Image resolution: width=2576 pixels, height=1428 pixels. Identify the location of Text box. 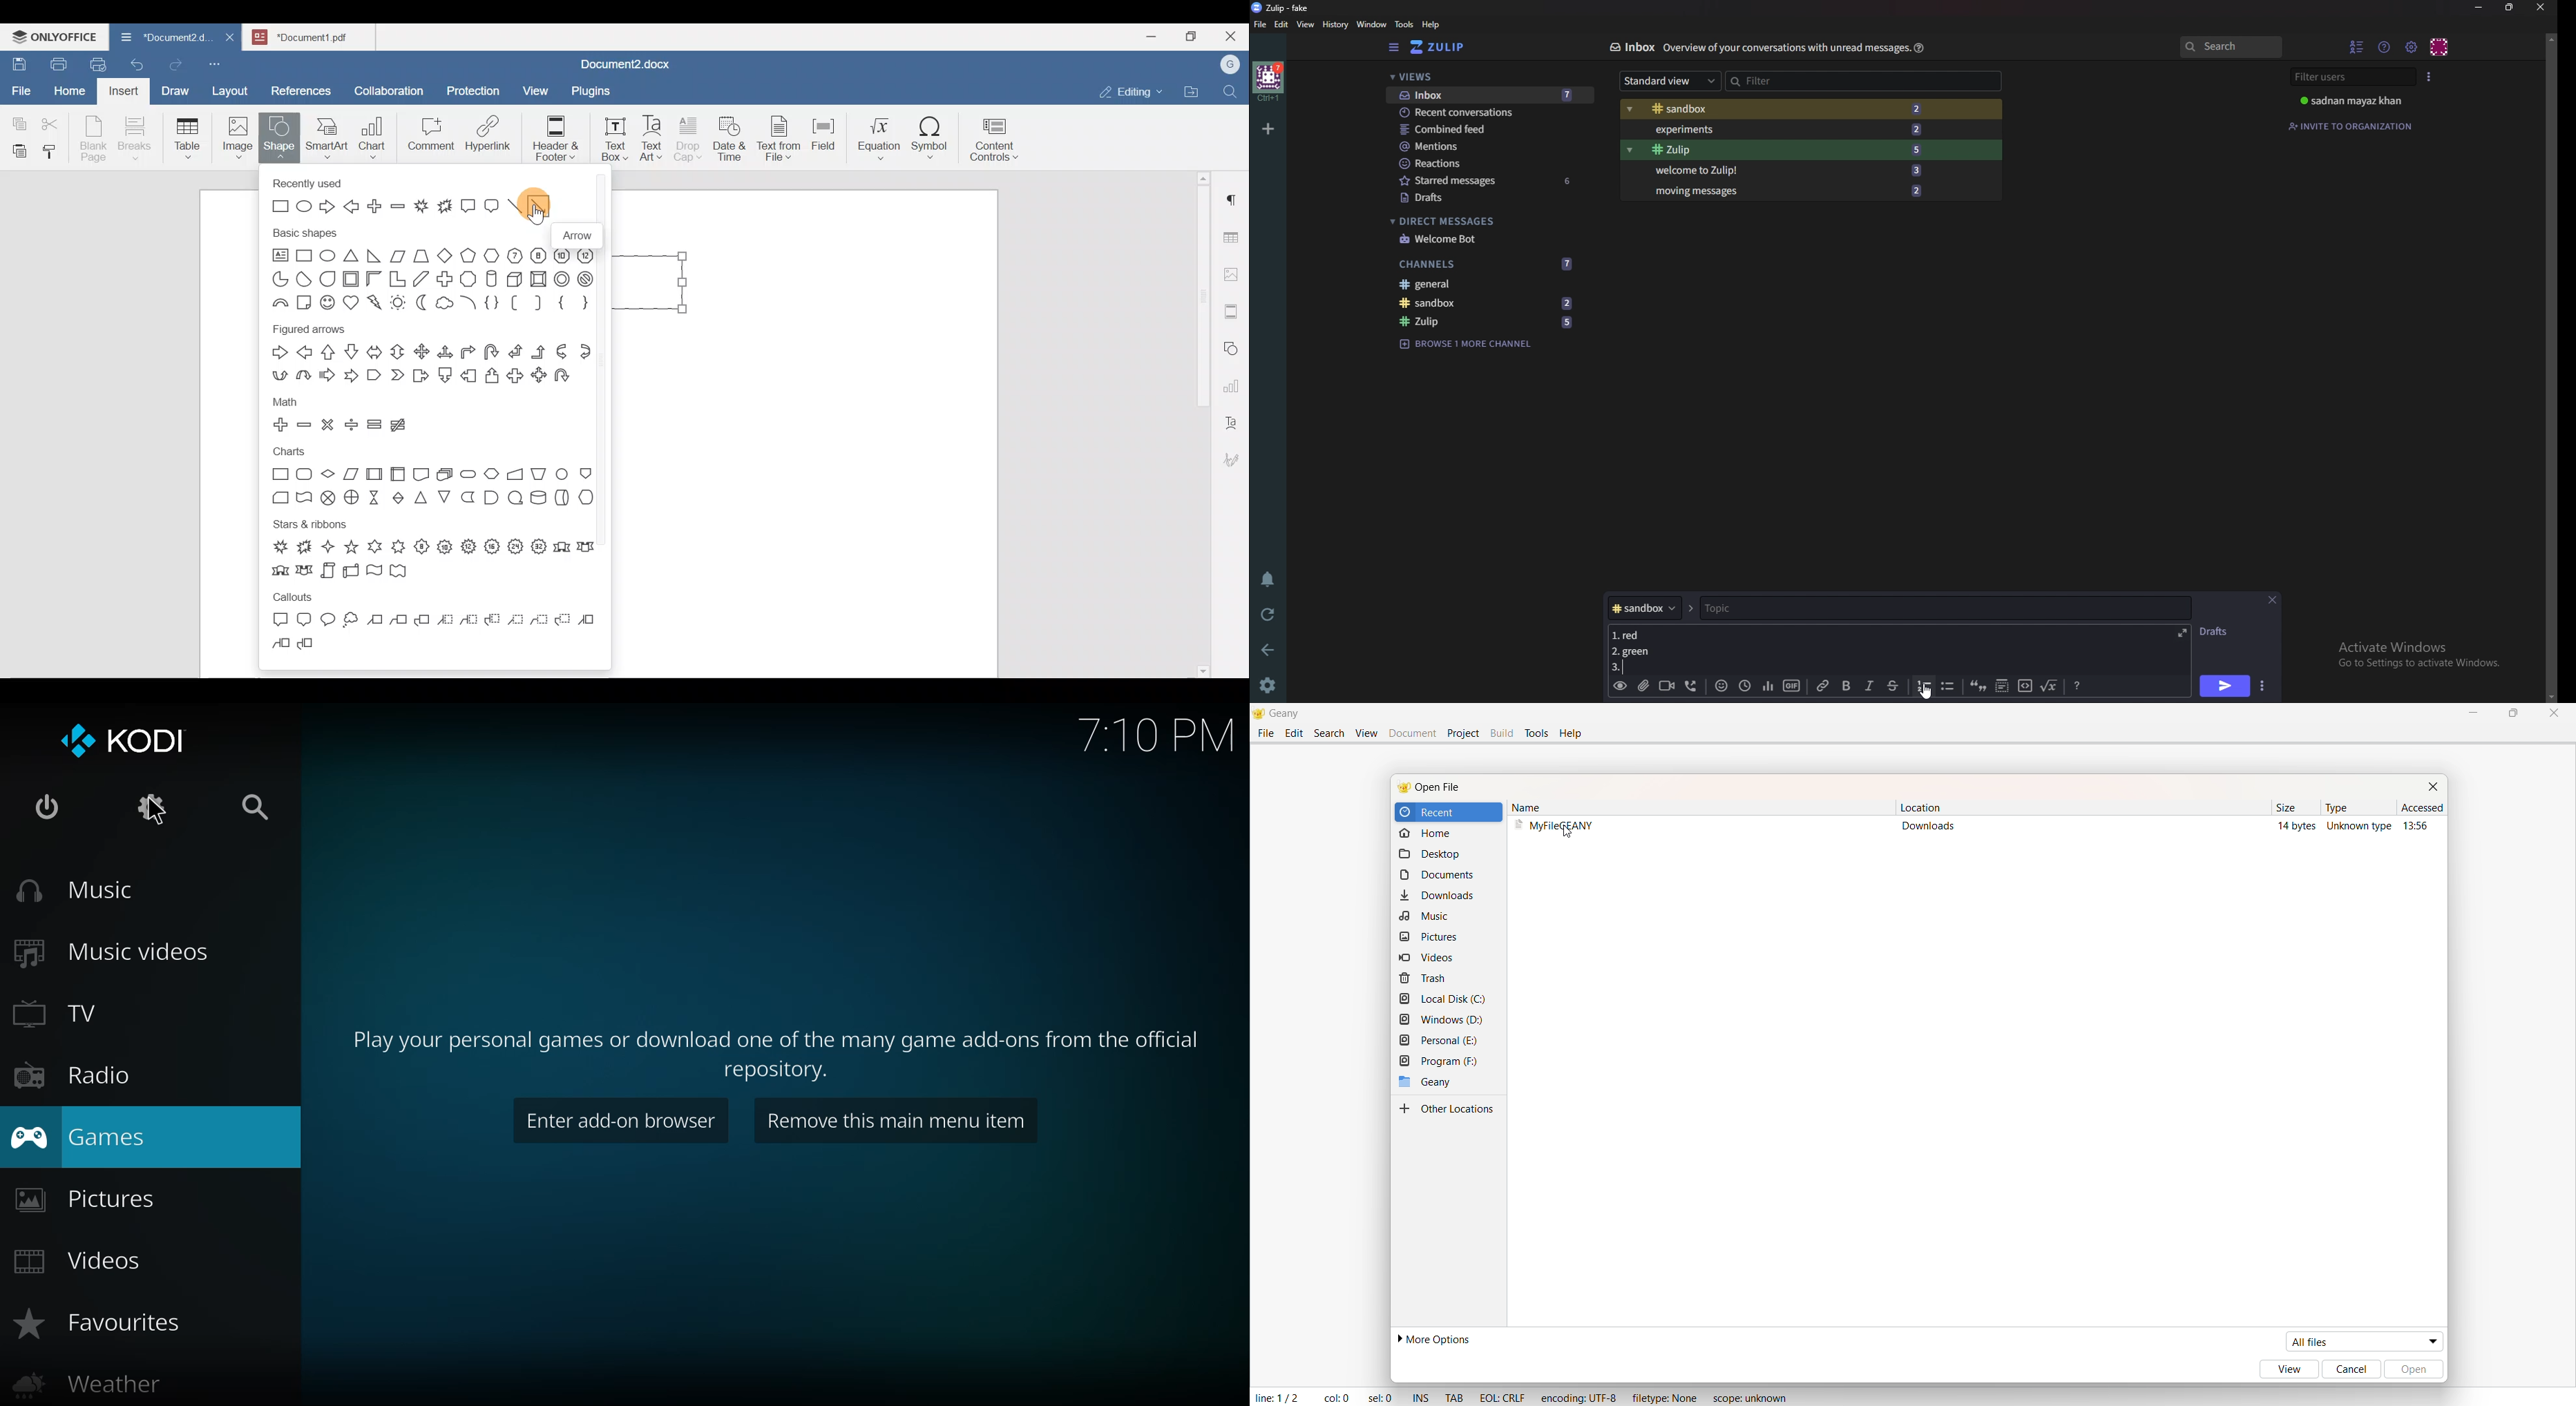
(606, 139).